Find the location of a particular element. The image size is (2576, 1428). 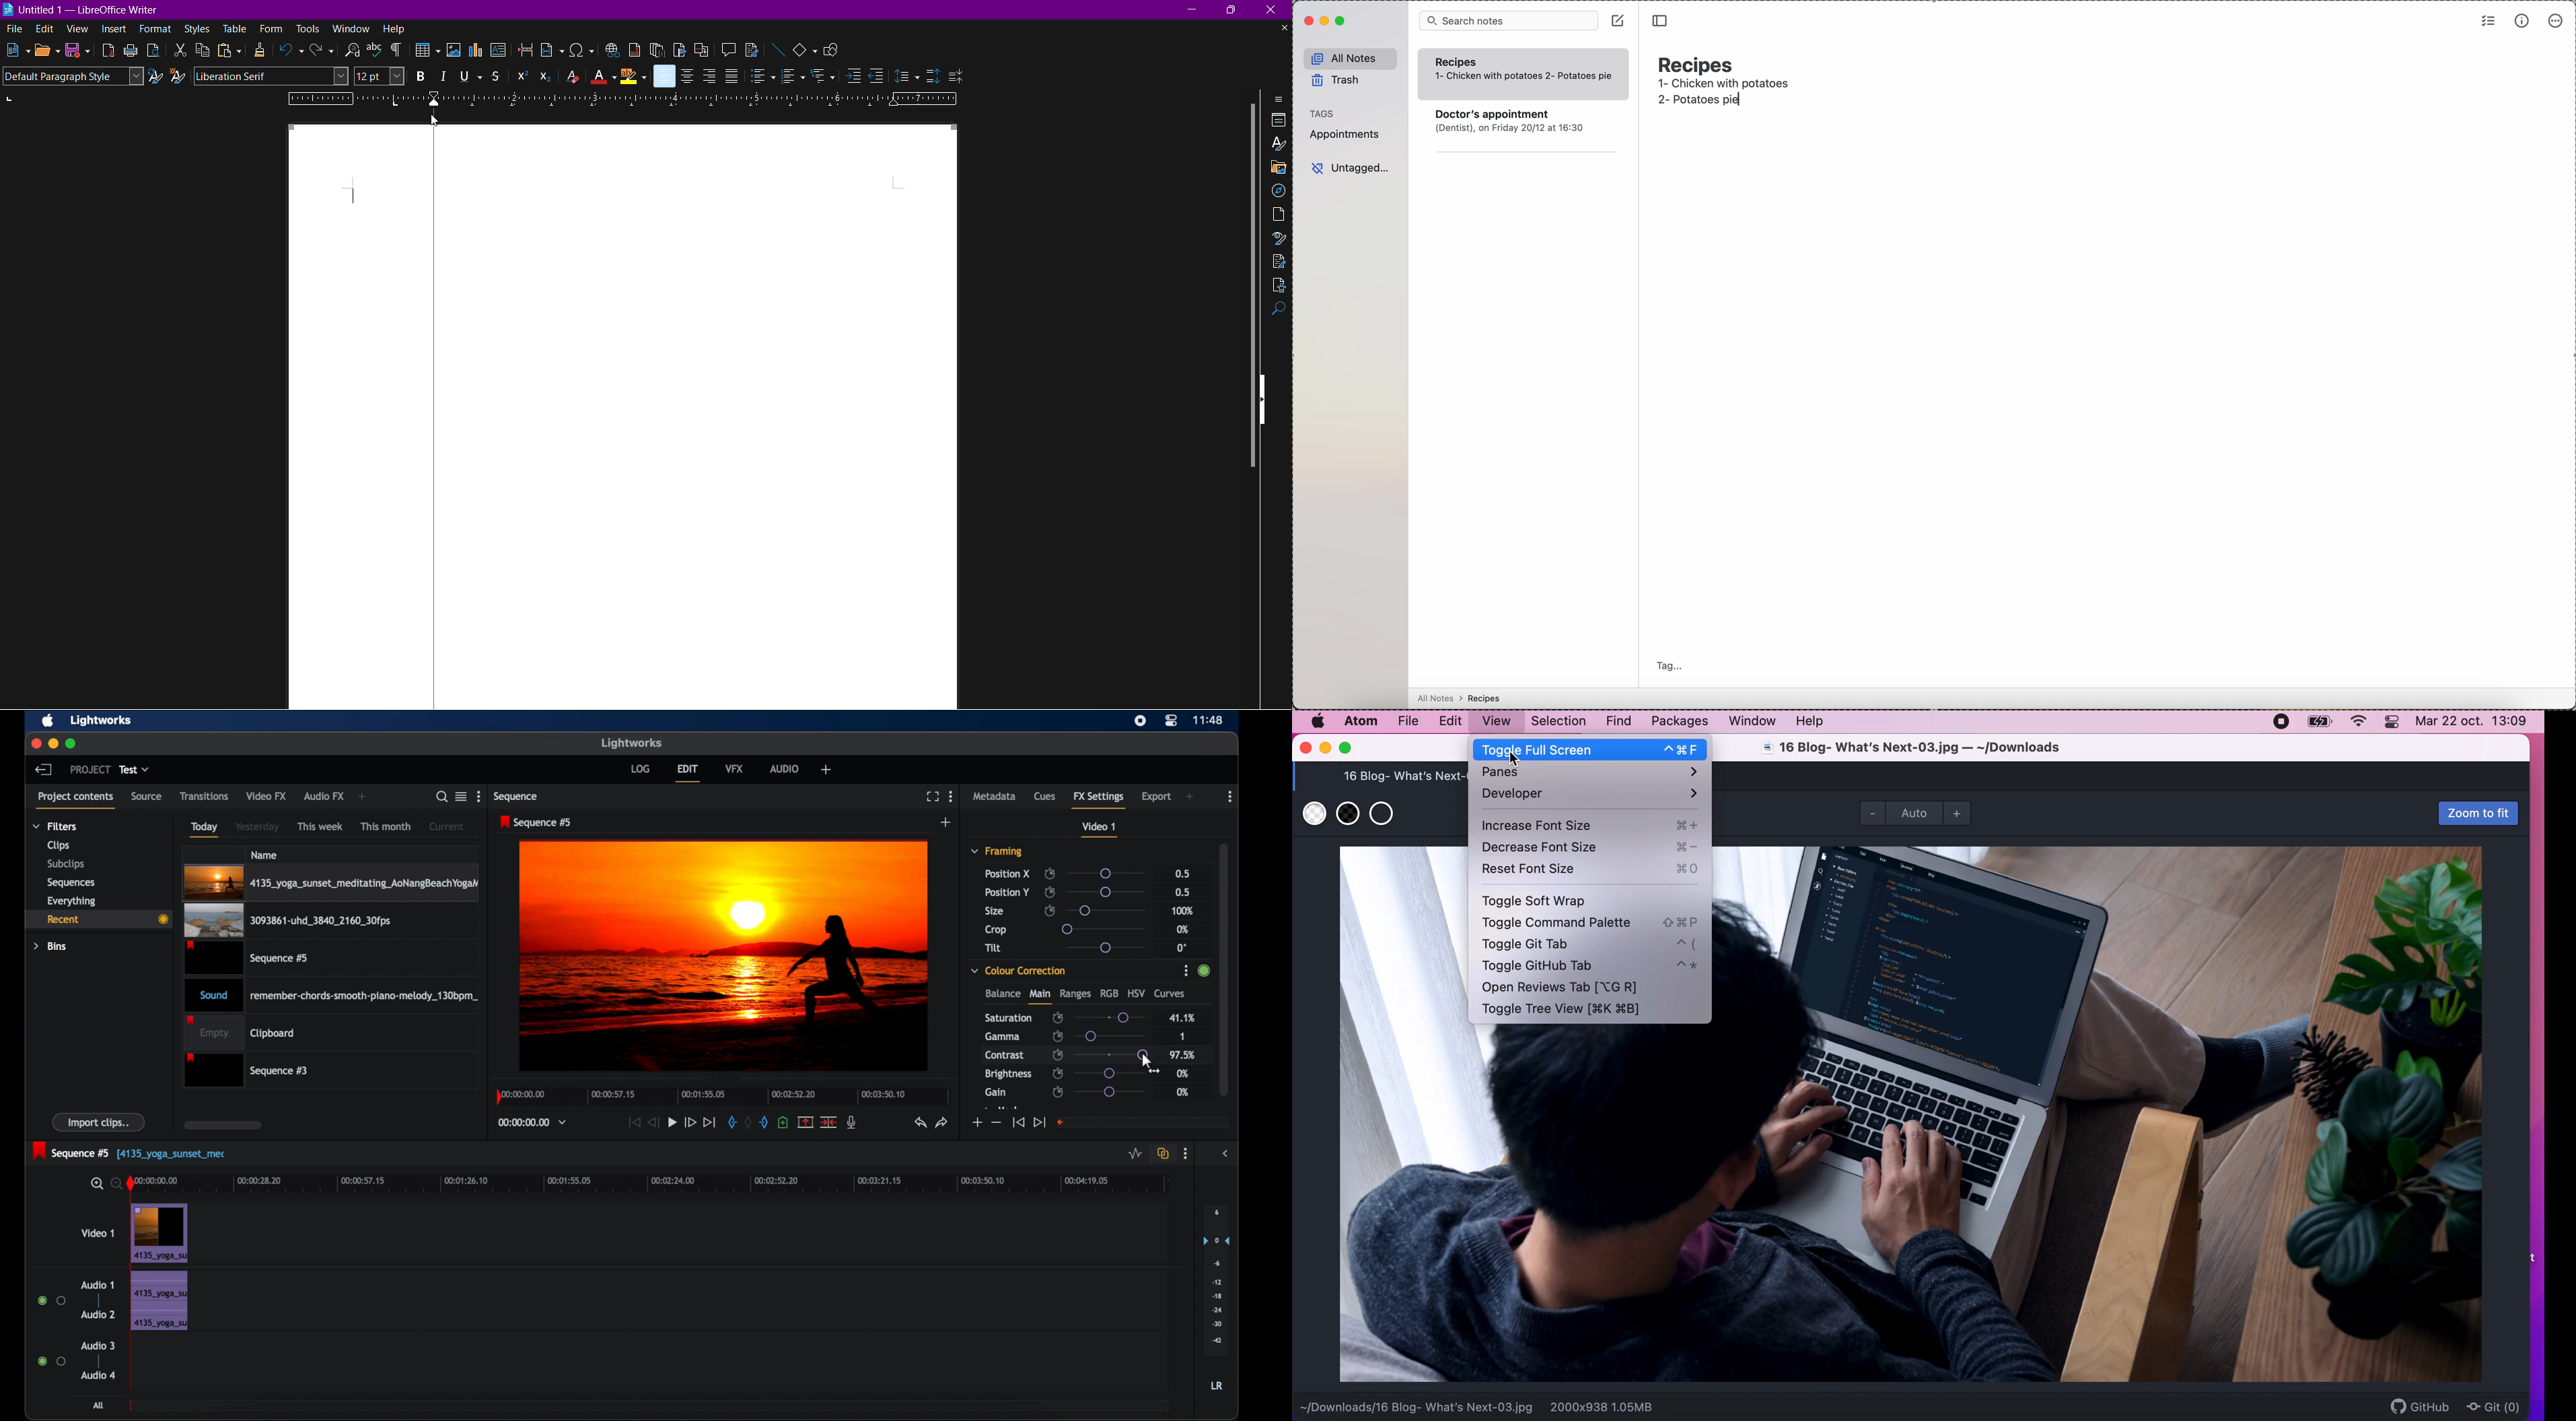

audio fx is located at coordinates (324, 797).